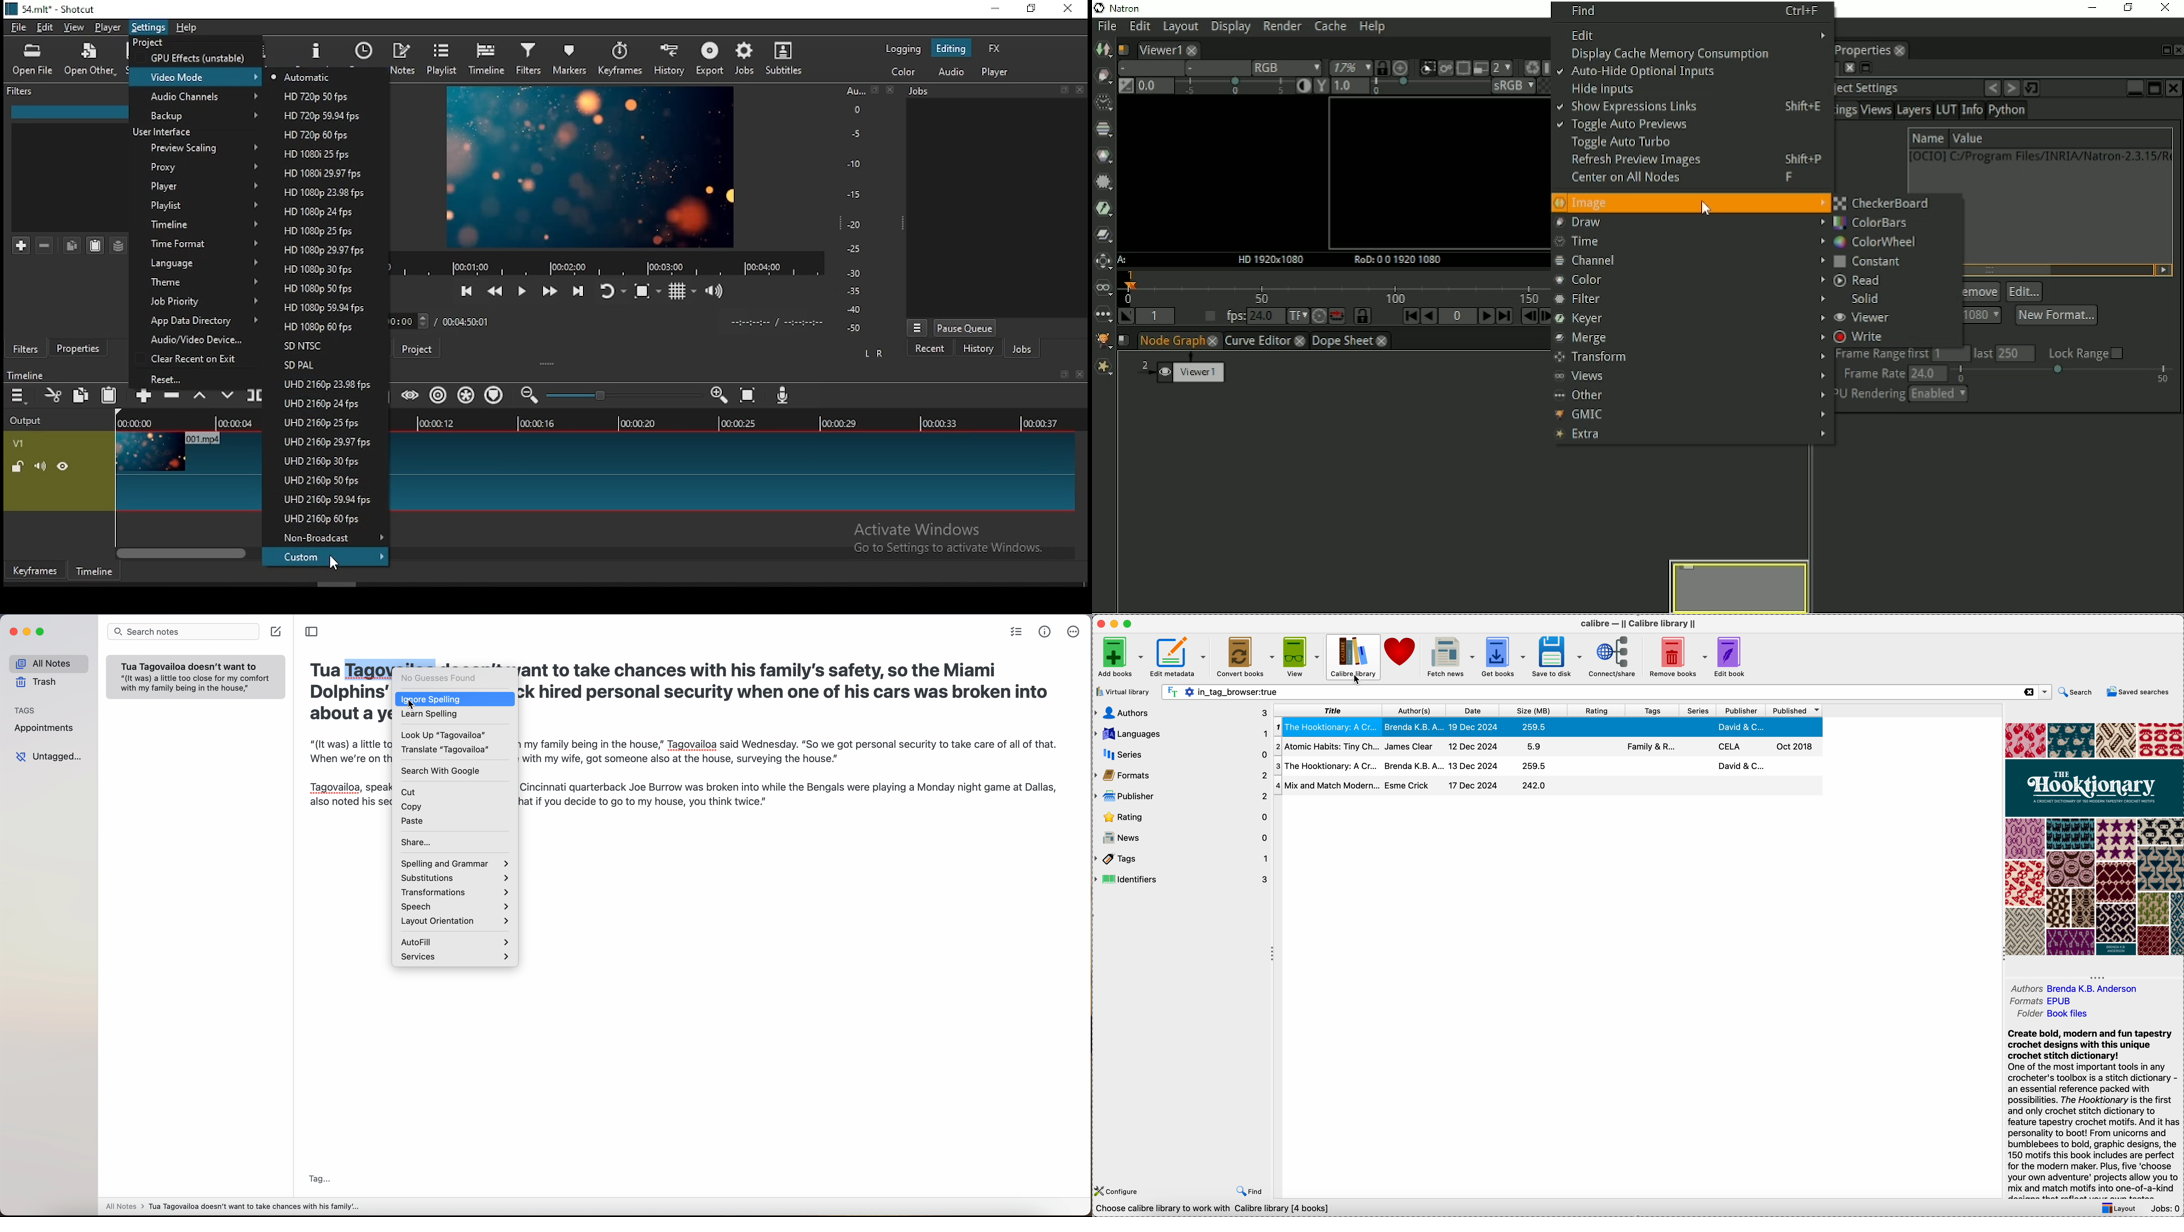 The image size is (2184, 1232). Describe the element at coordinates (320, 308) in the screenshot. I see `resolution option` at that location.